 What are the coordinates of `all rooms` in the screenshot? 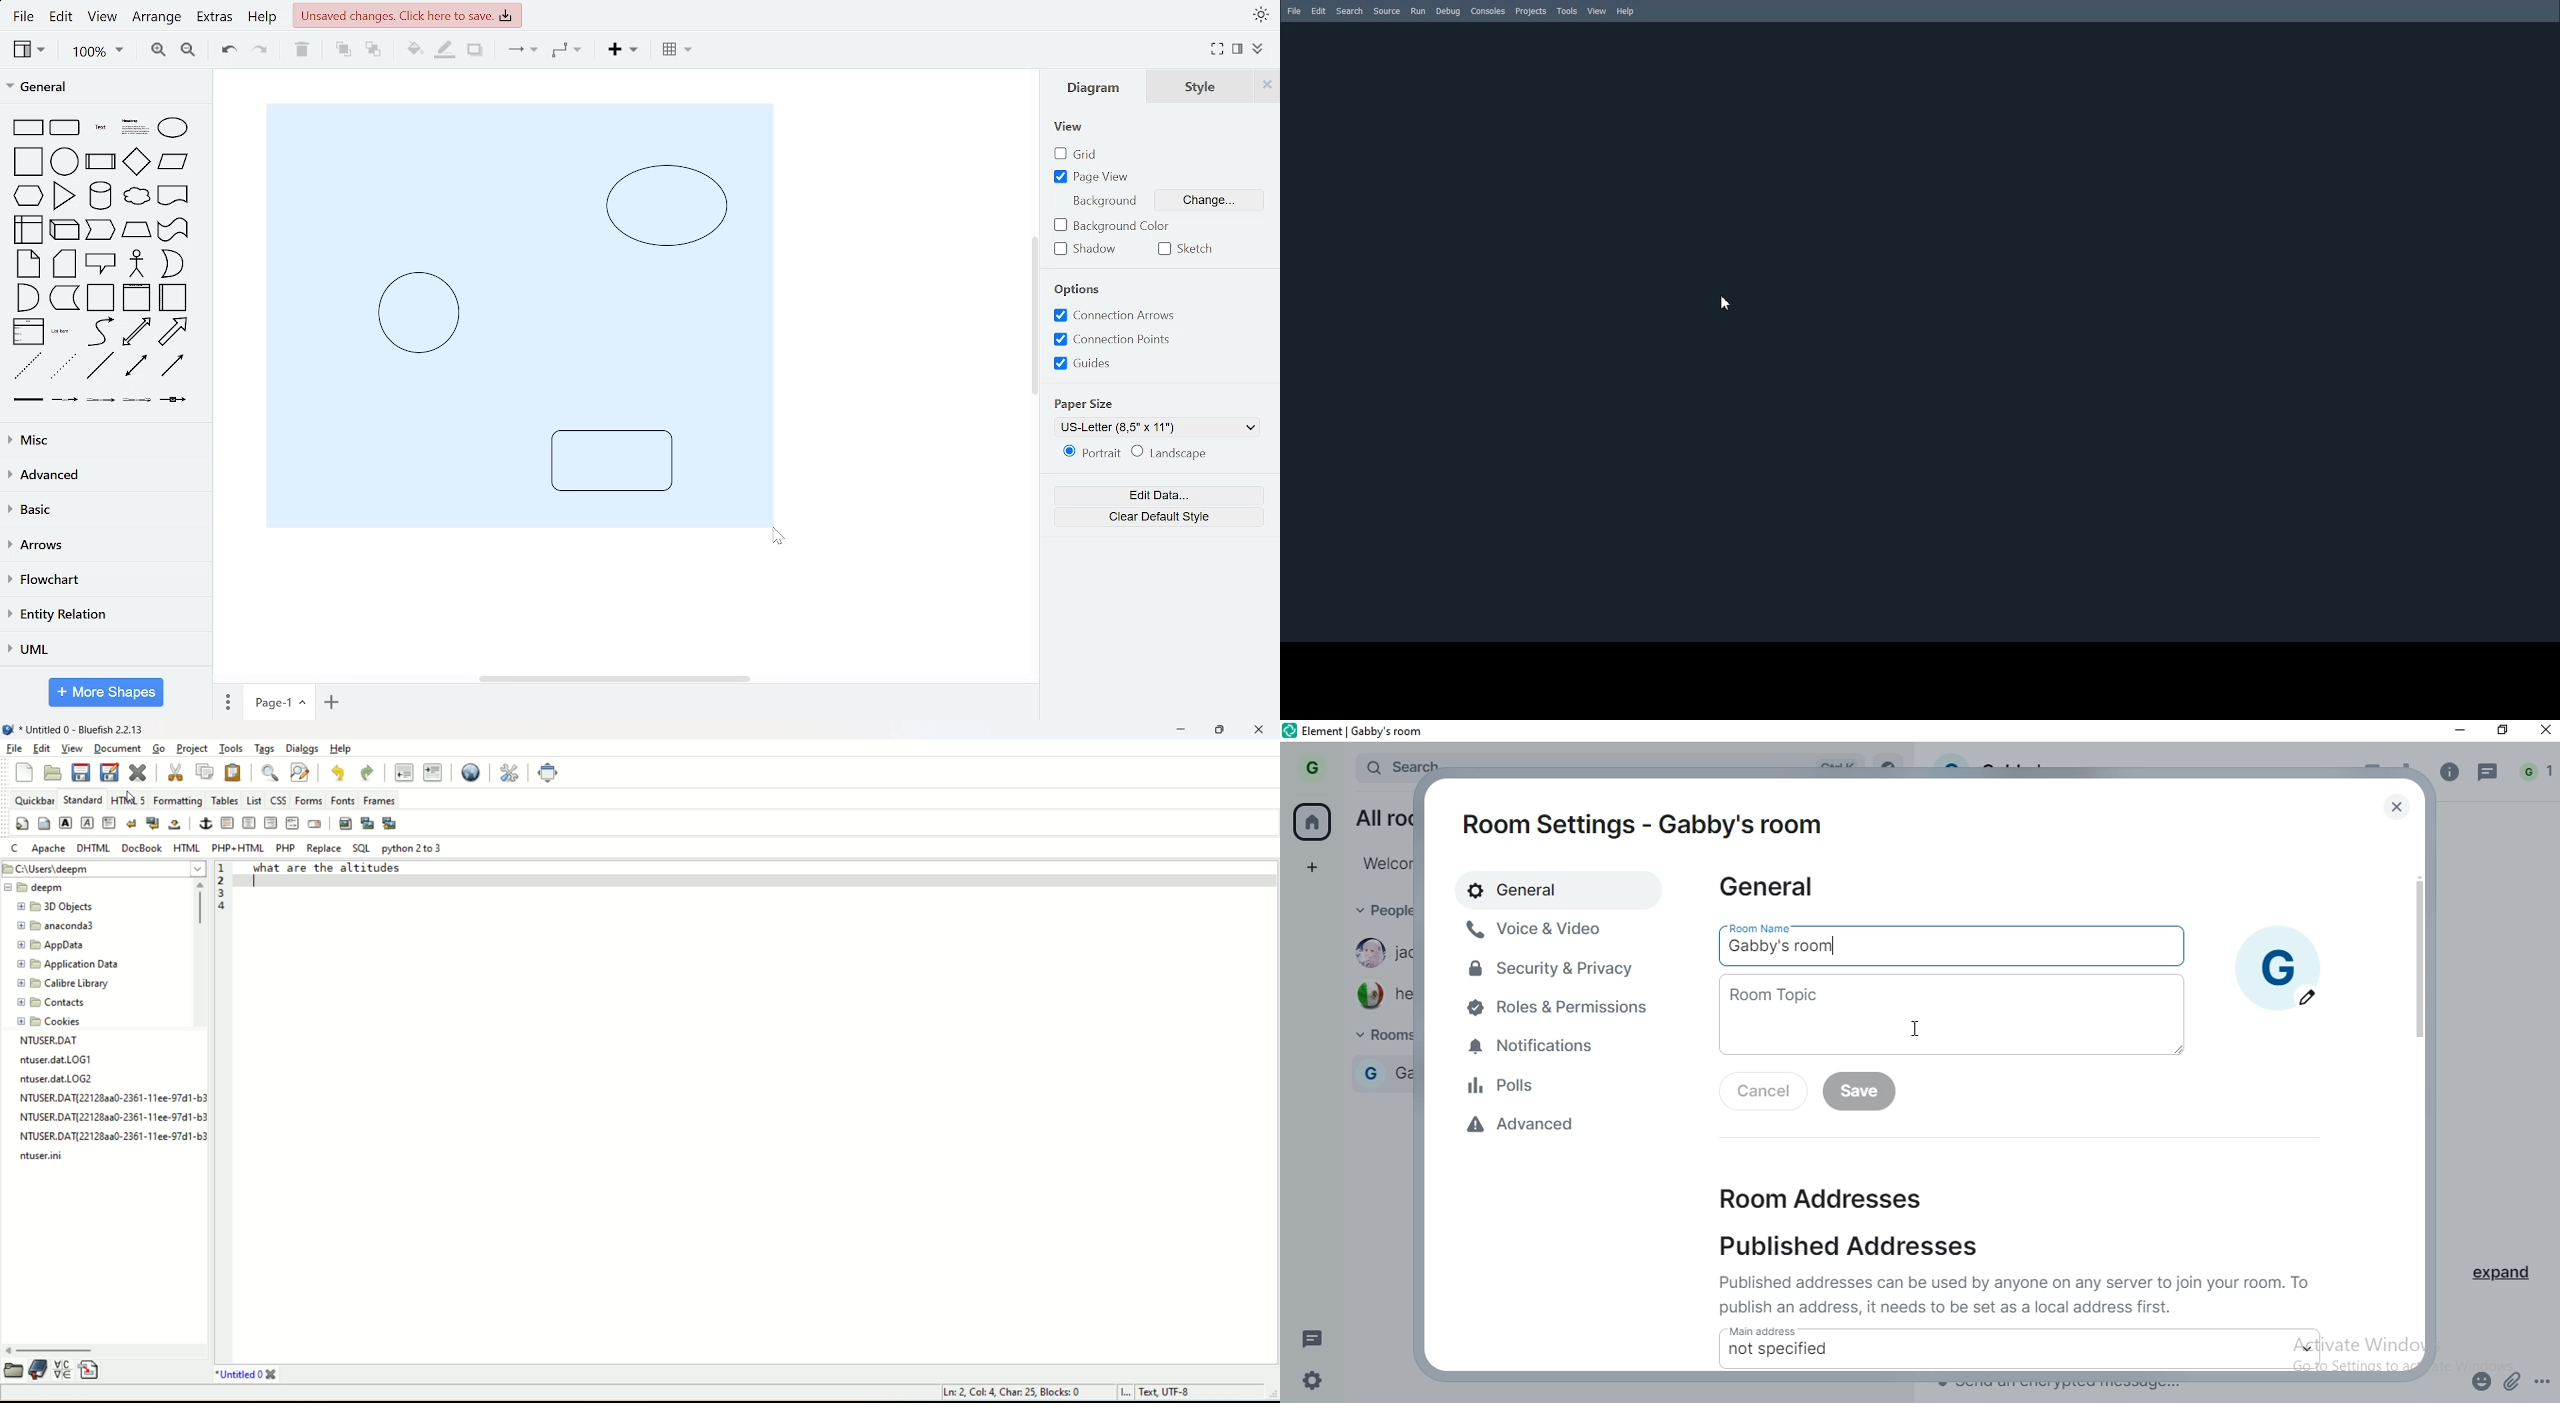 It's located at (1380, 815).